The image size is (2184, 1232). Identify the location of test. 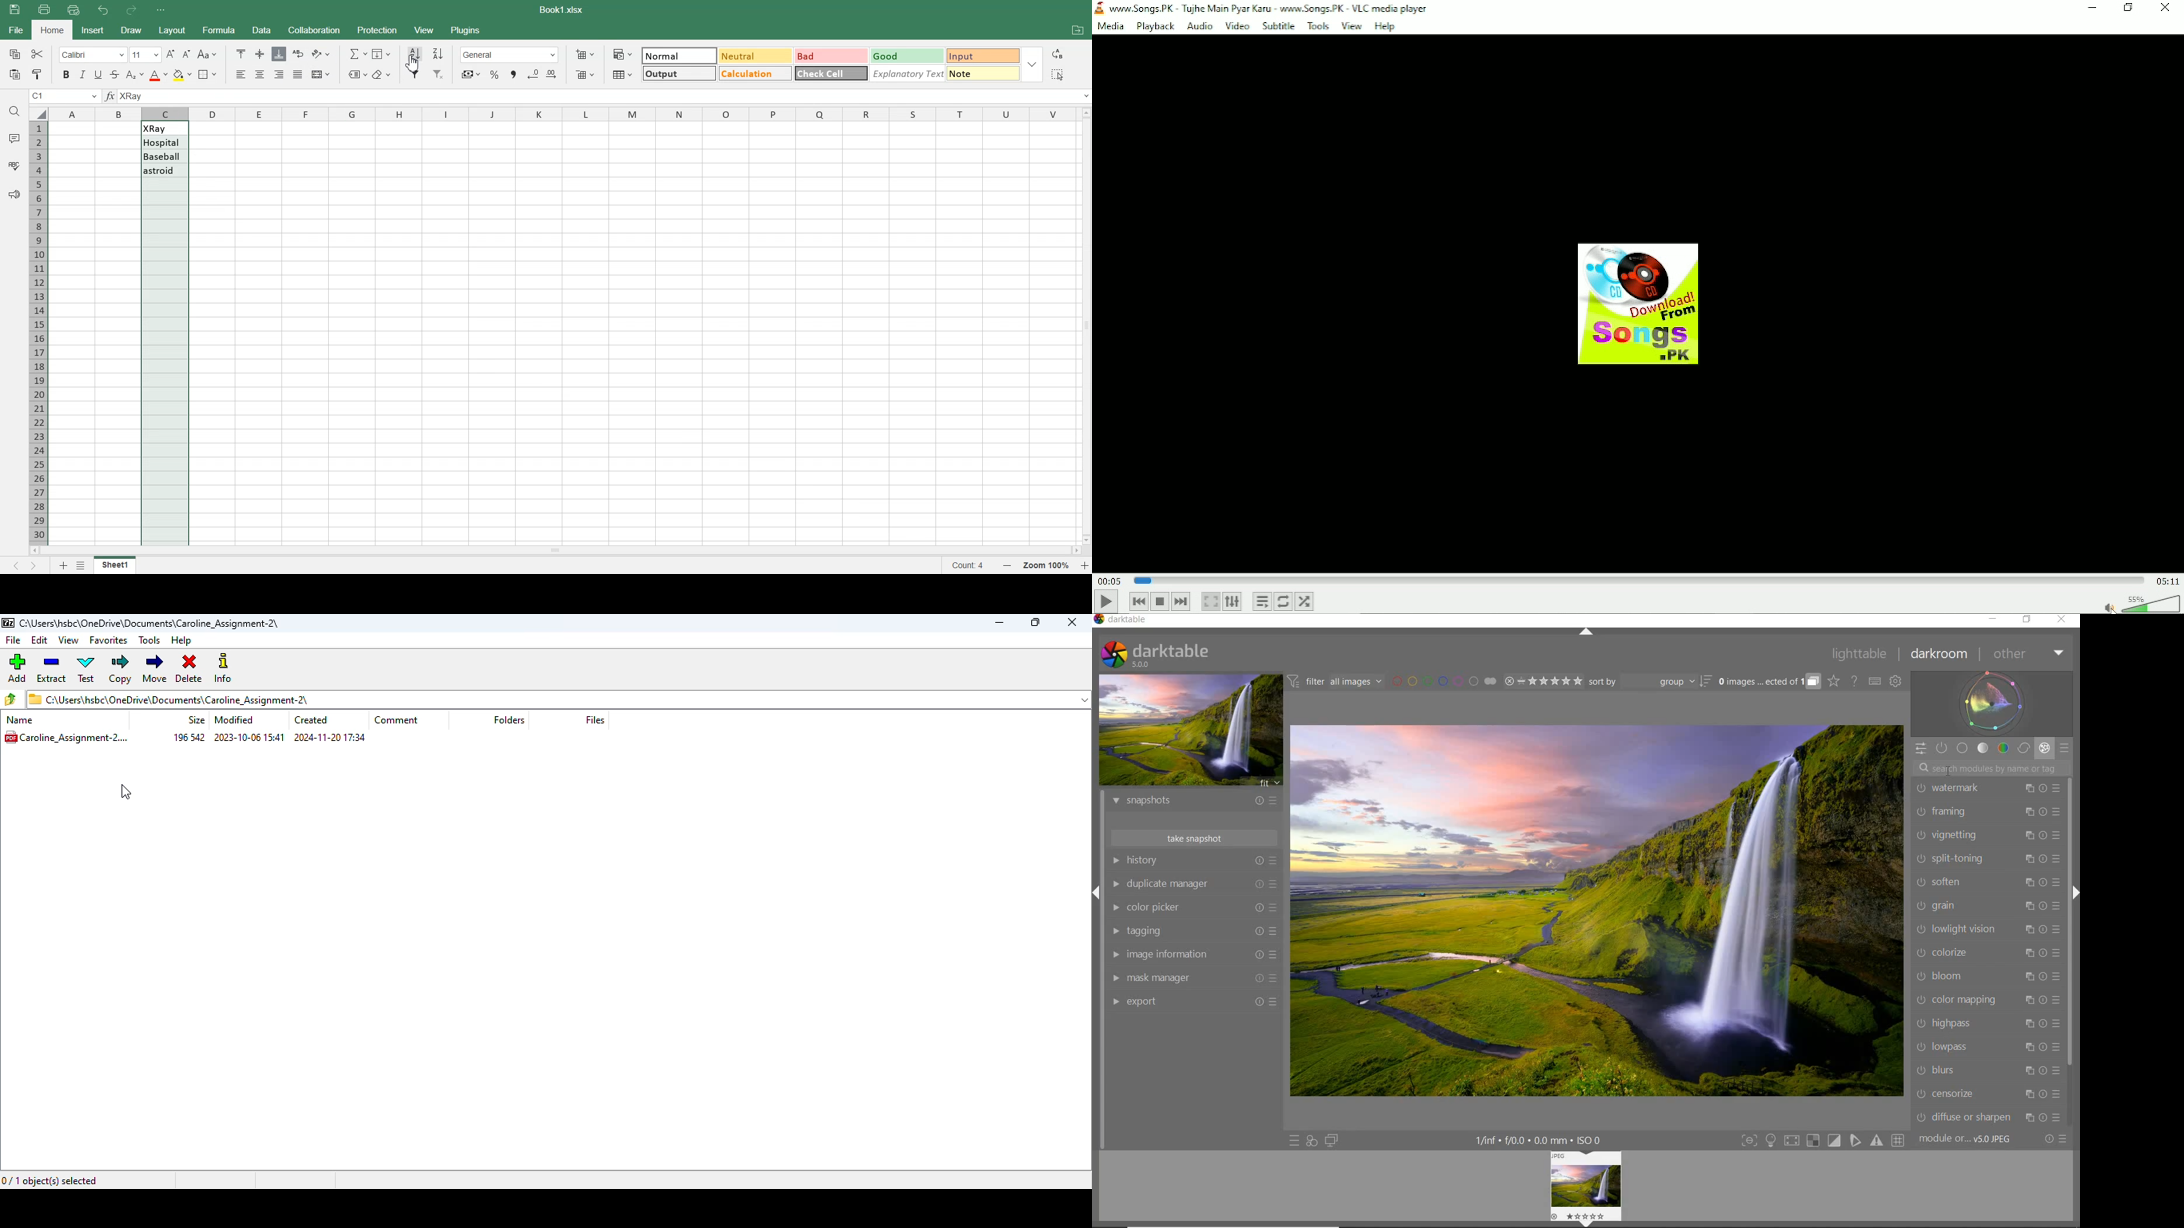
(86, 669).